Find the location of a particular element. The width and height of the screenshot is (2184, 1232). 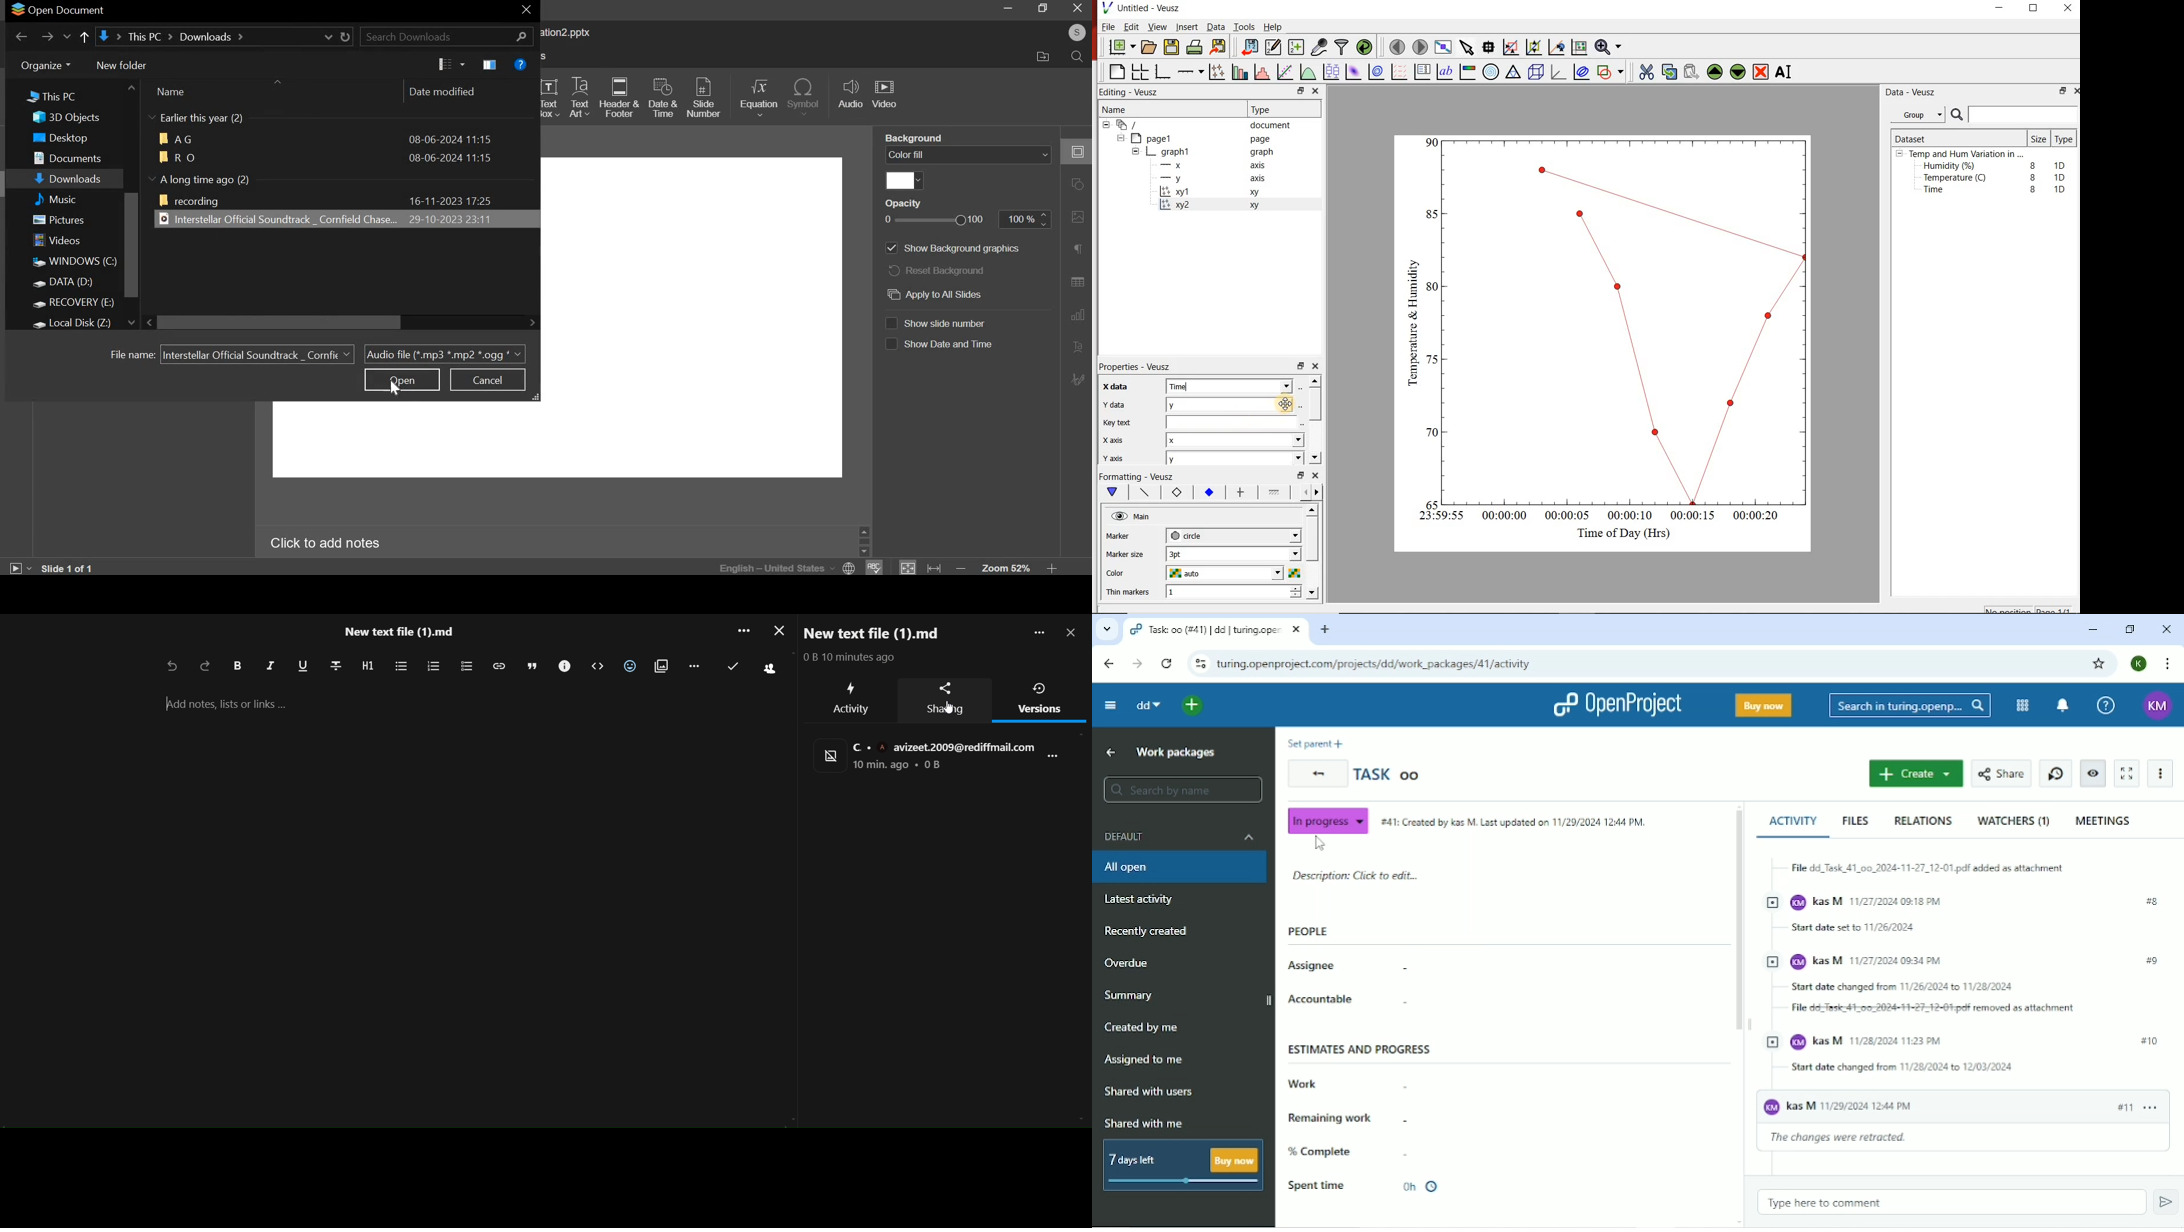

Work packages is located at coordinates (1175, 753).